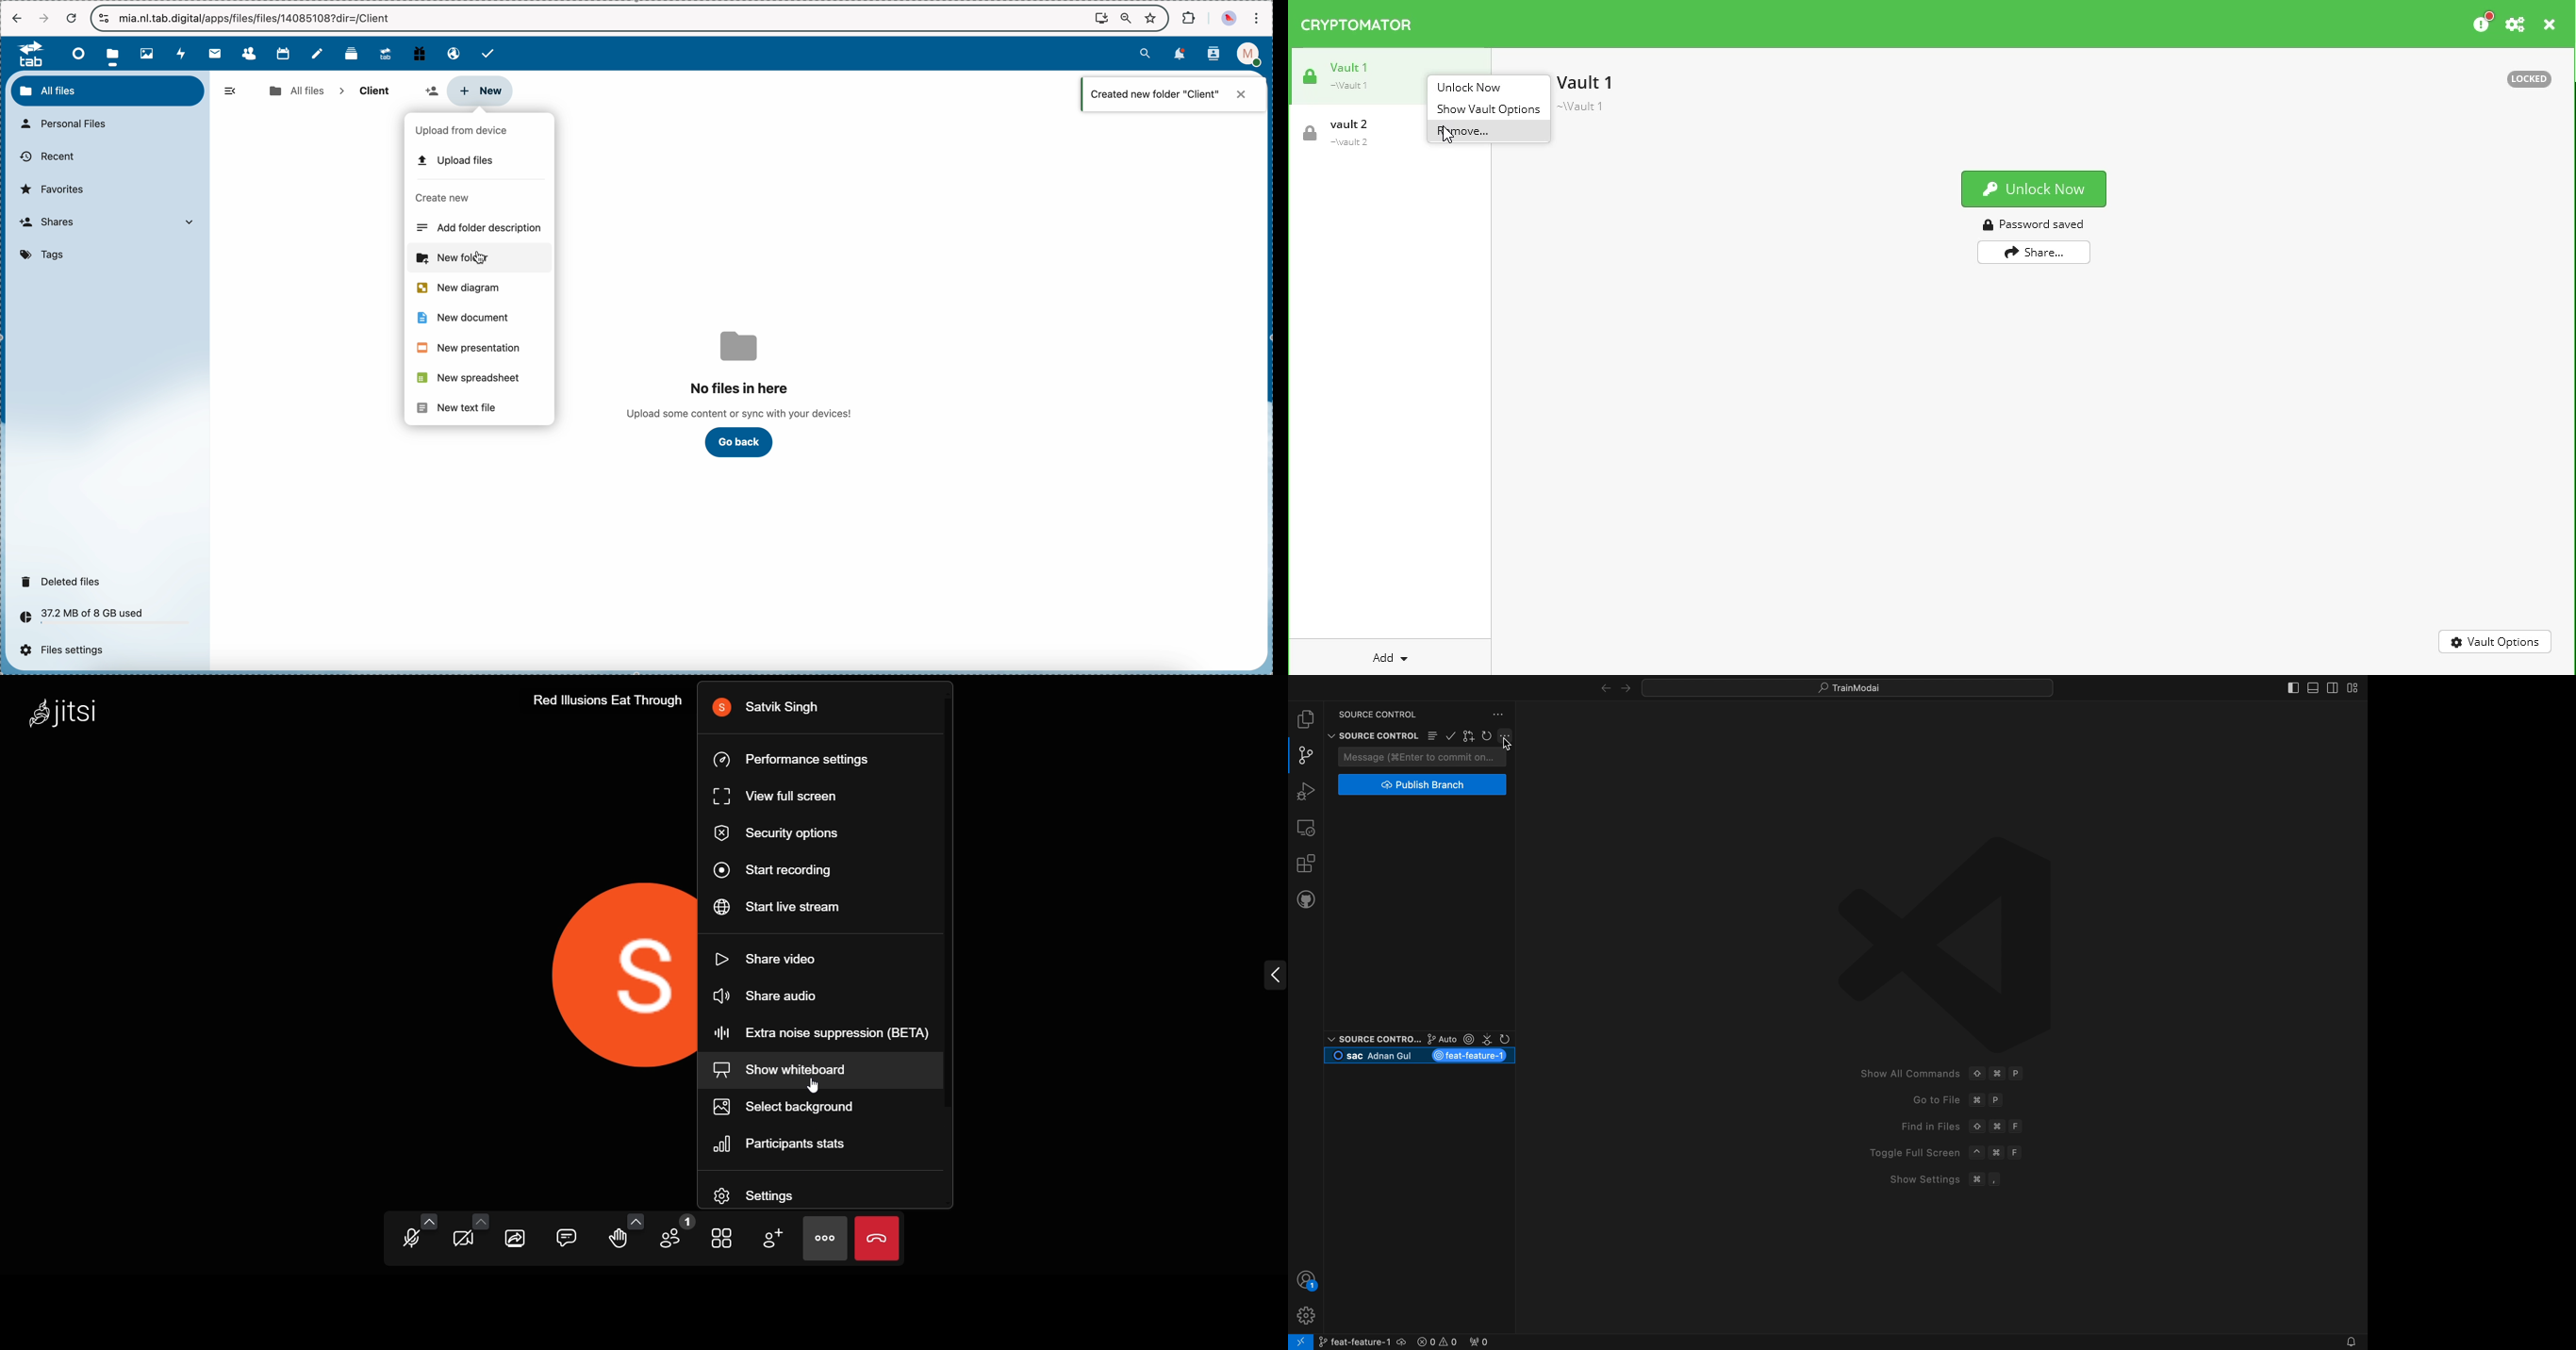 The width and height of the screenshot is (2576, 1372). I want to click on more audio options, so click(429, 1221).